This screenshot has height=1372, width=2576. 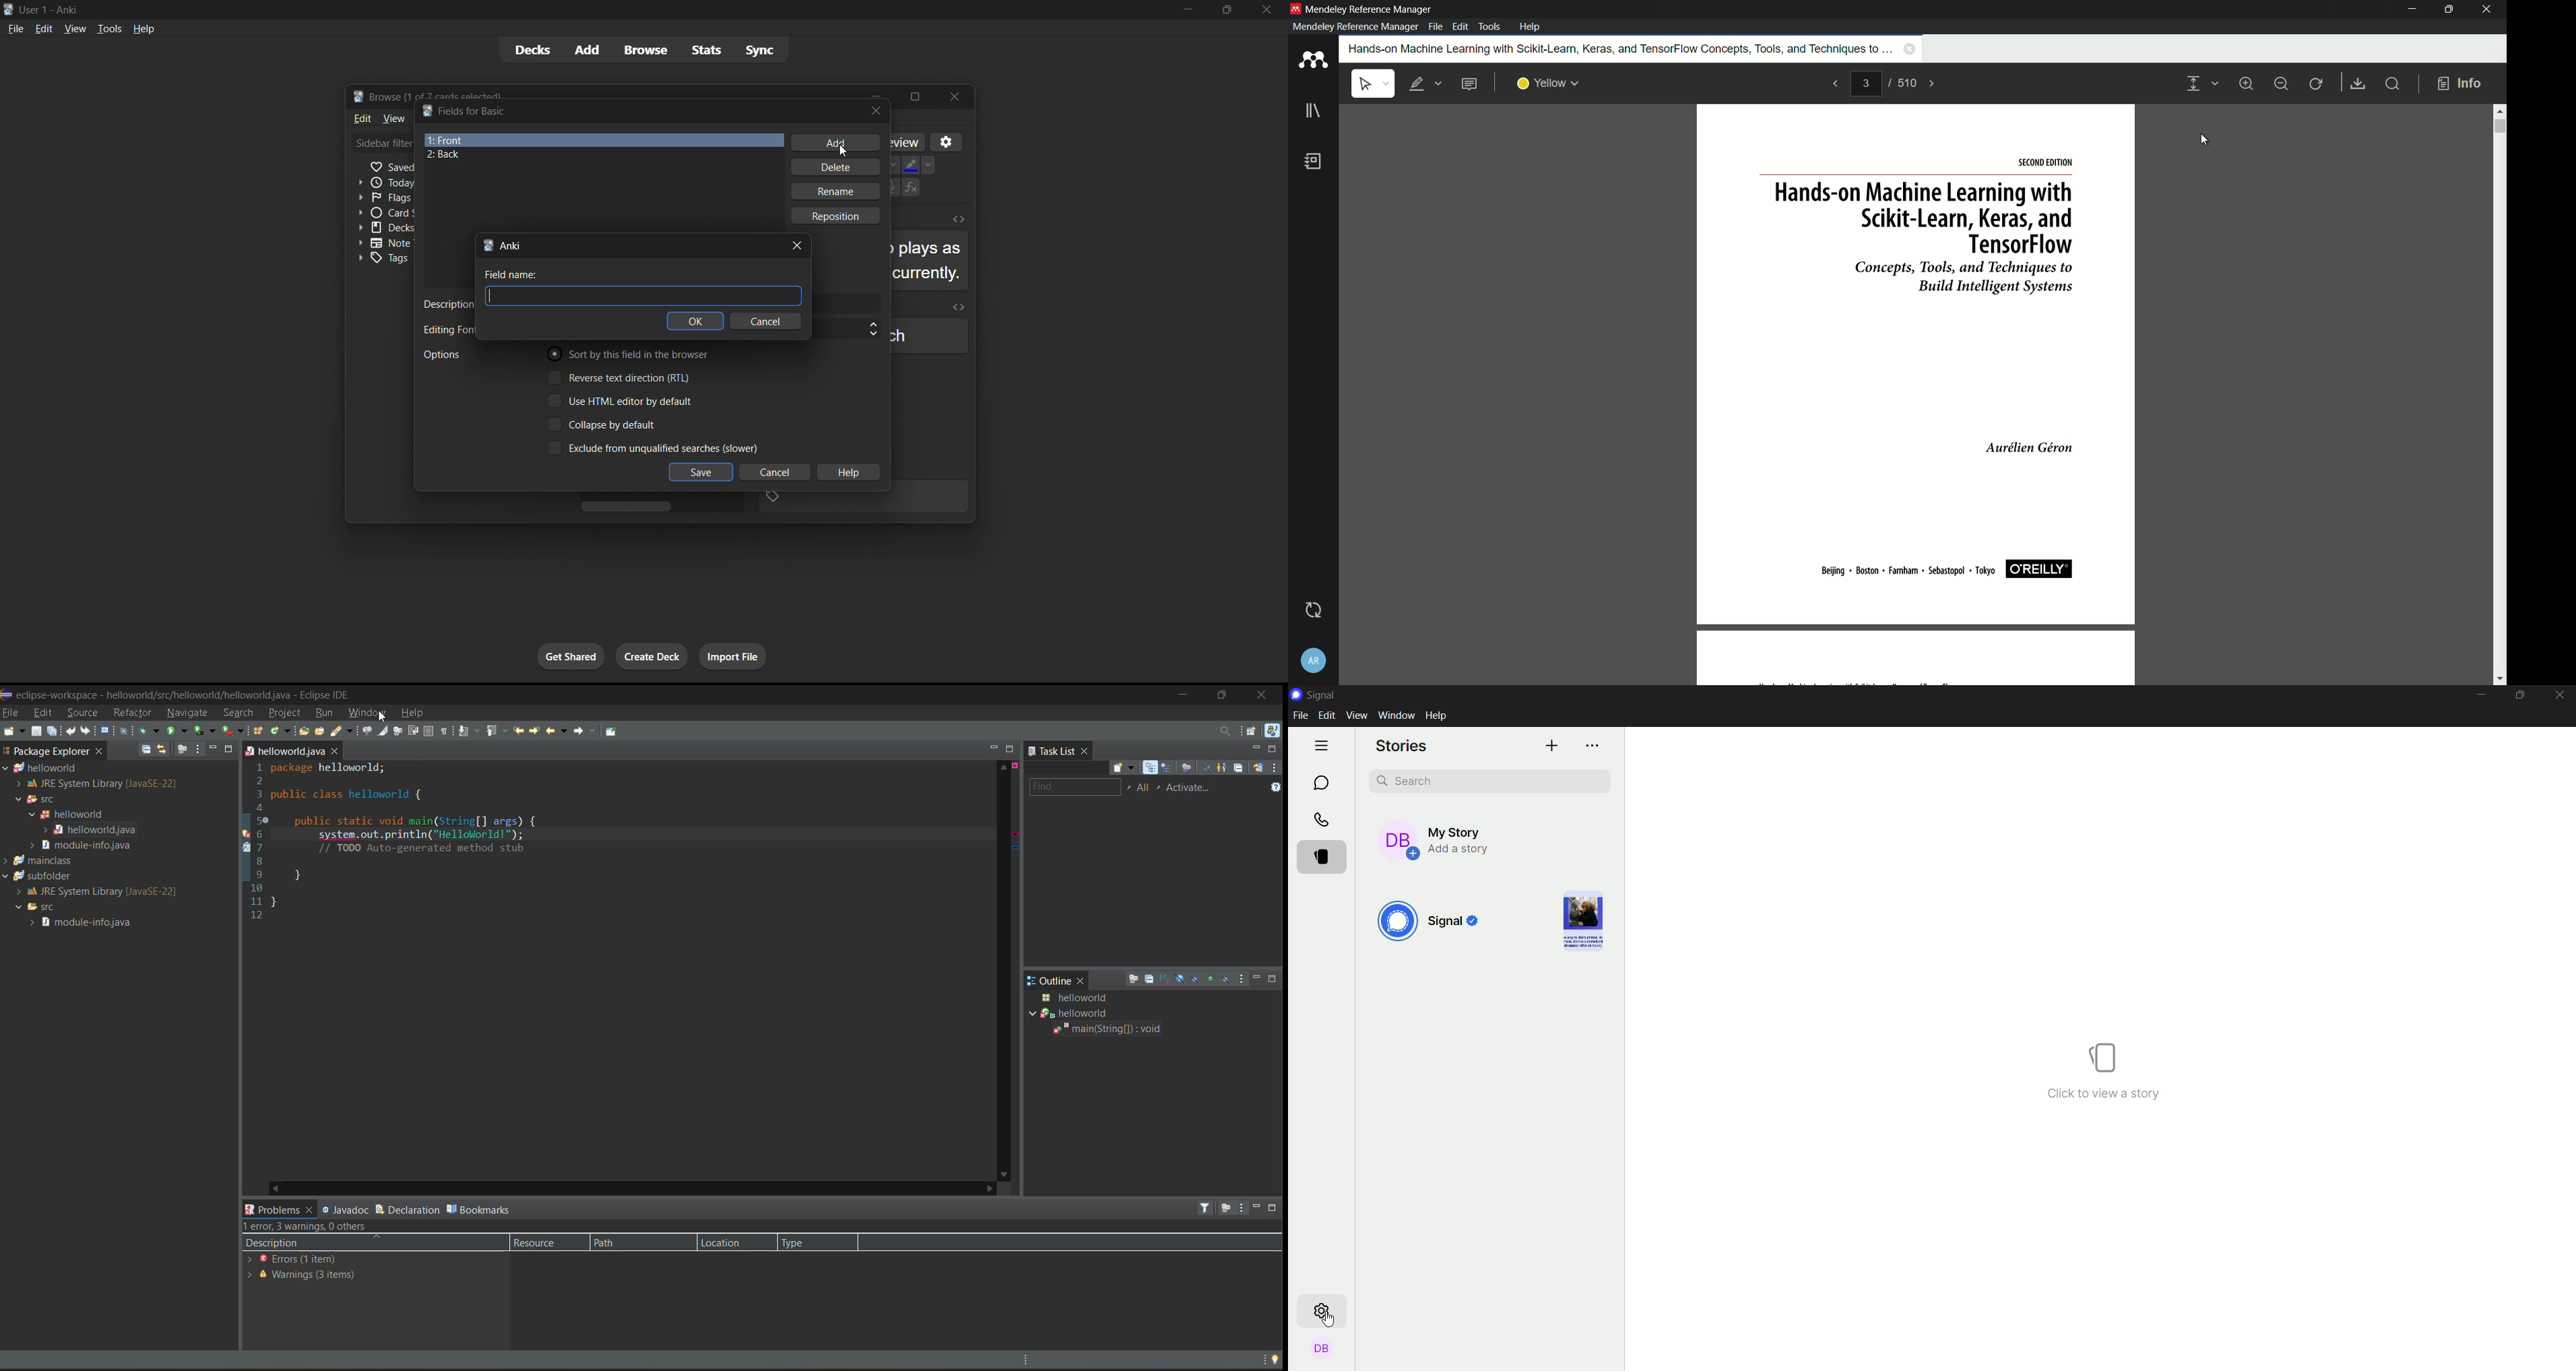 I want to click on close, so click(x=1268, y=695).